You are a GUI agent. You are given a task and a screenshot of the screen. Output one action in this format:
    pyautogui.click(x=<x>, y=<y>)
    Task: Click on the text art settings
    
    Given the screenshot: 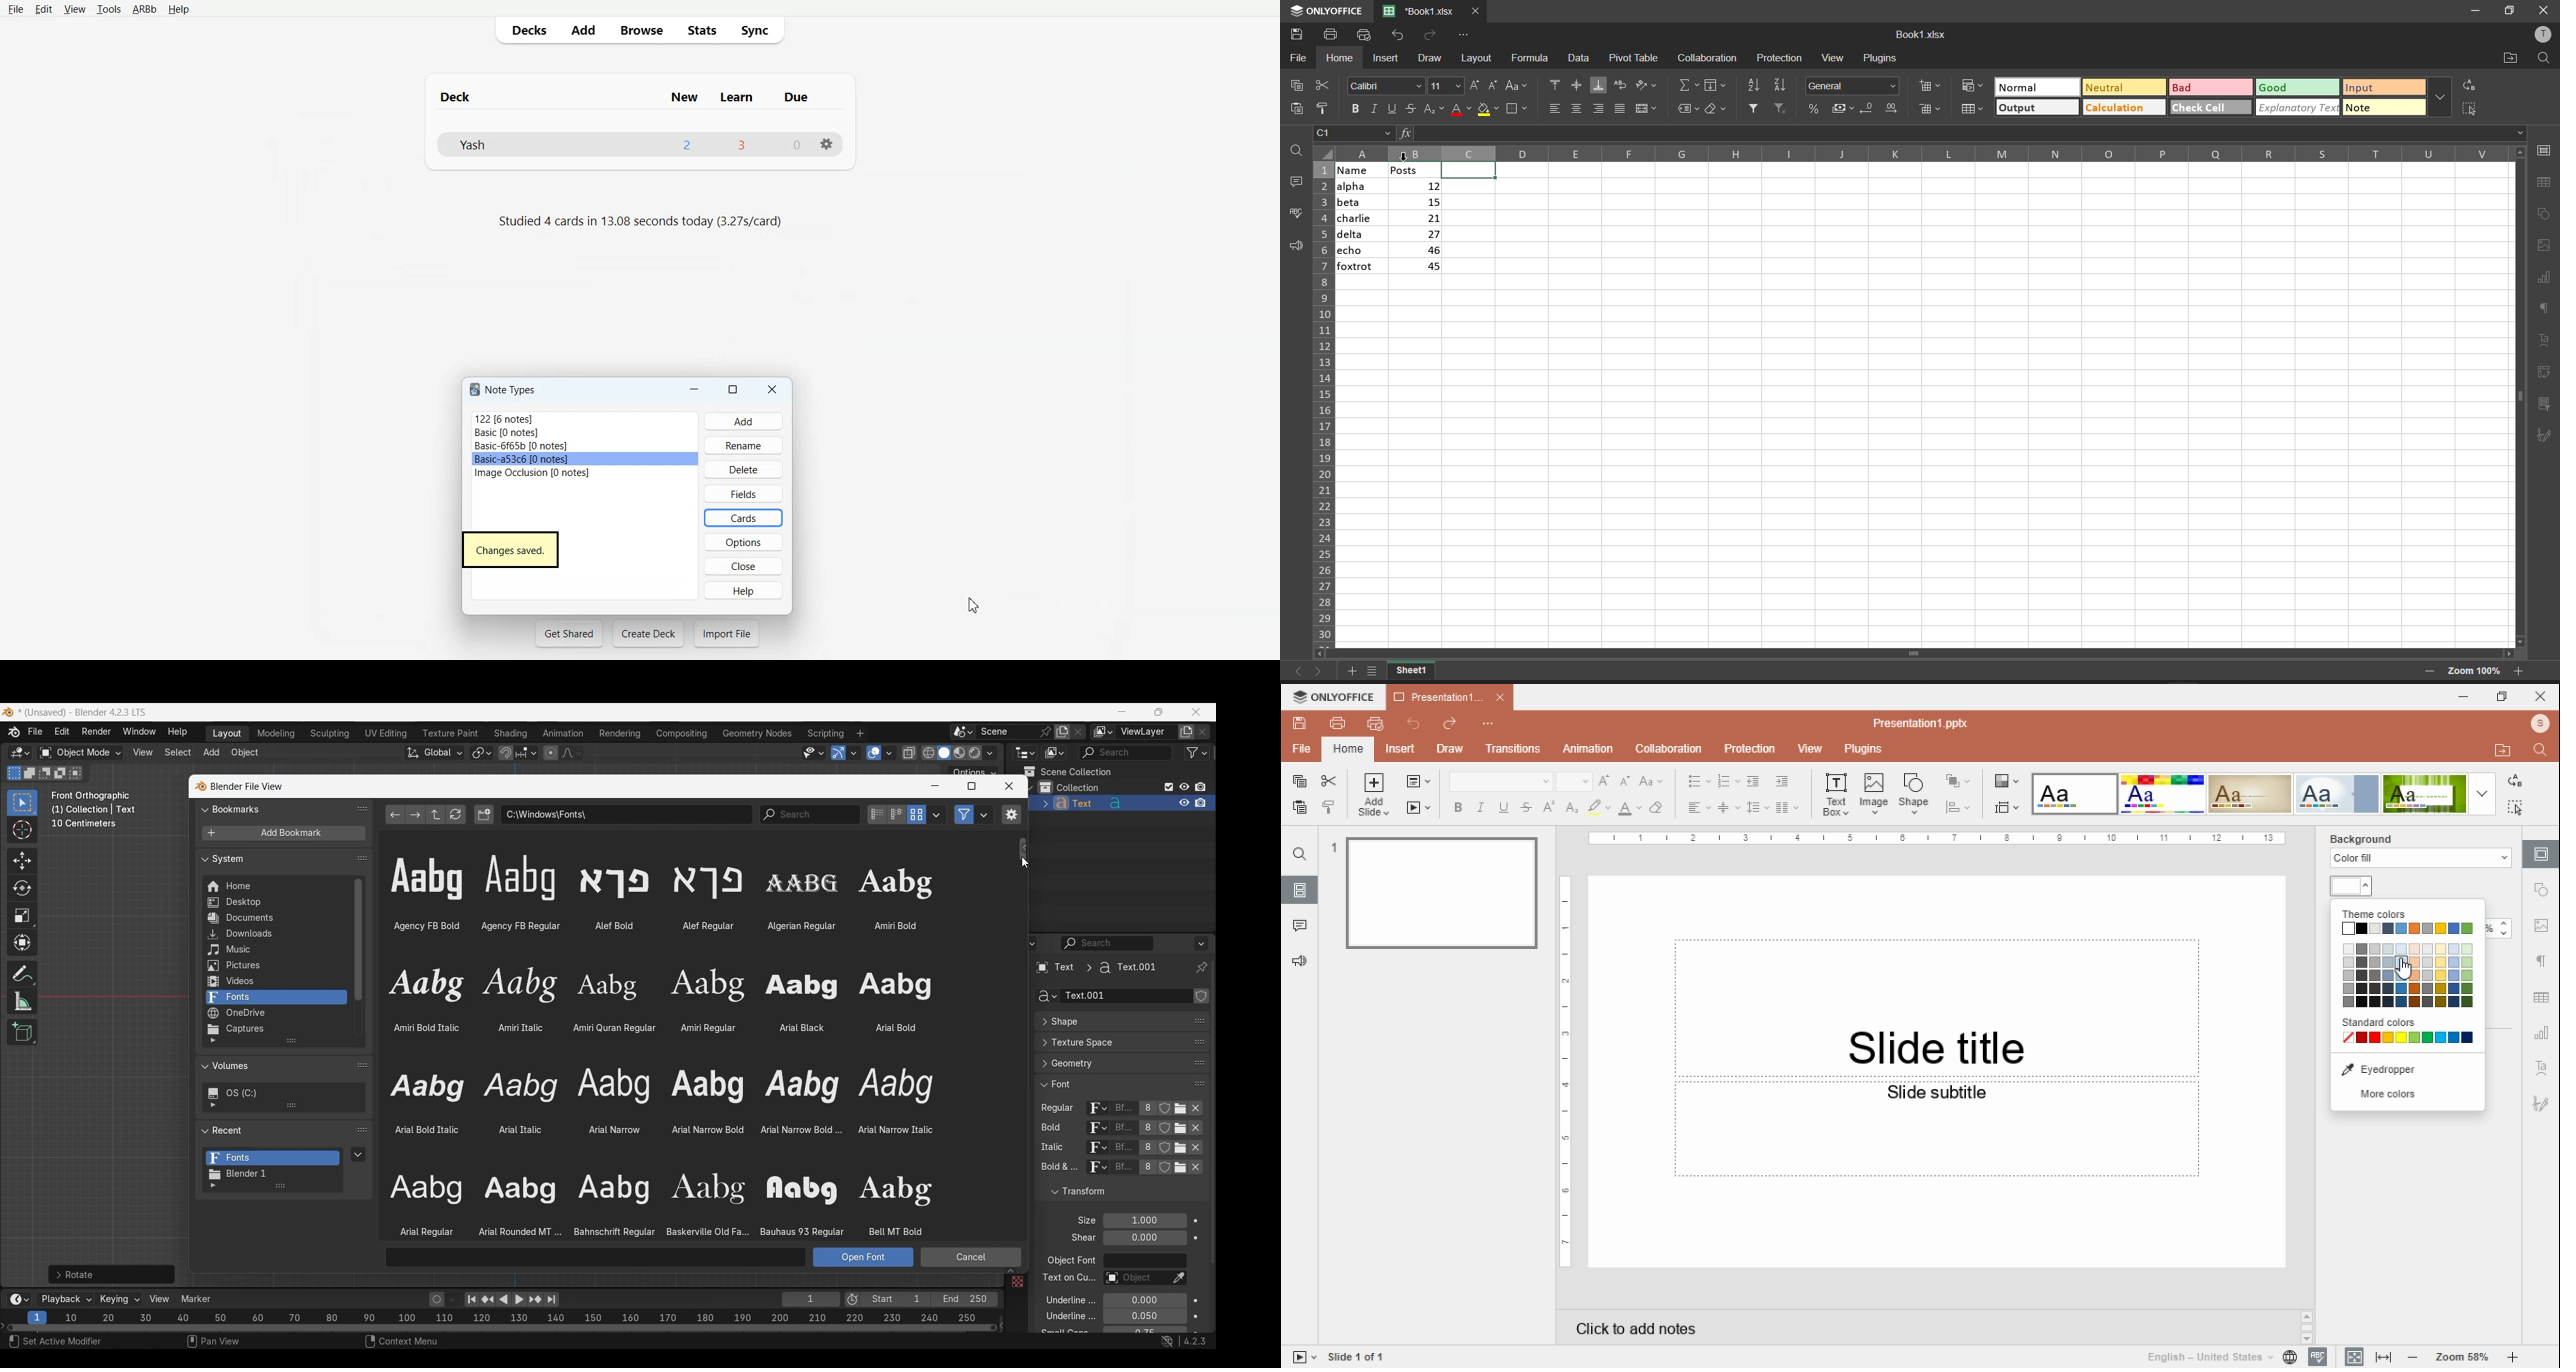 What is the action you would take?
    pyautogui.click(x=2542, y=1069)
    